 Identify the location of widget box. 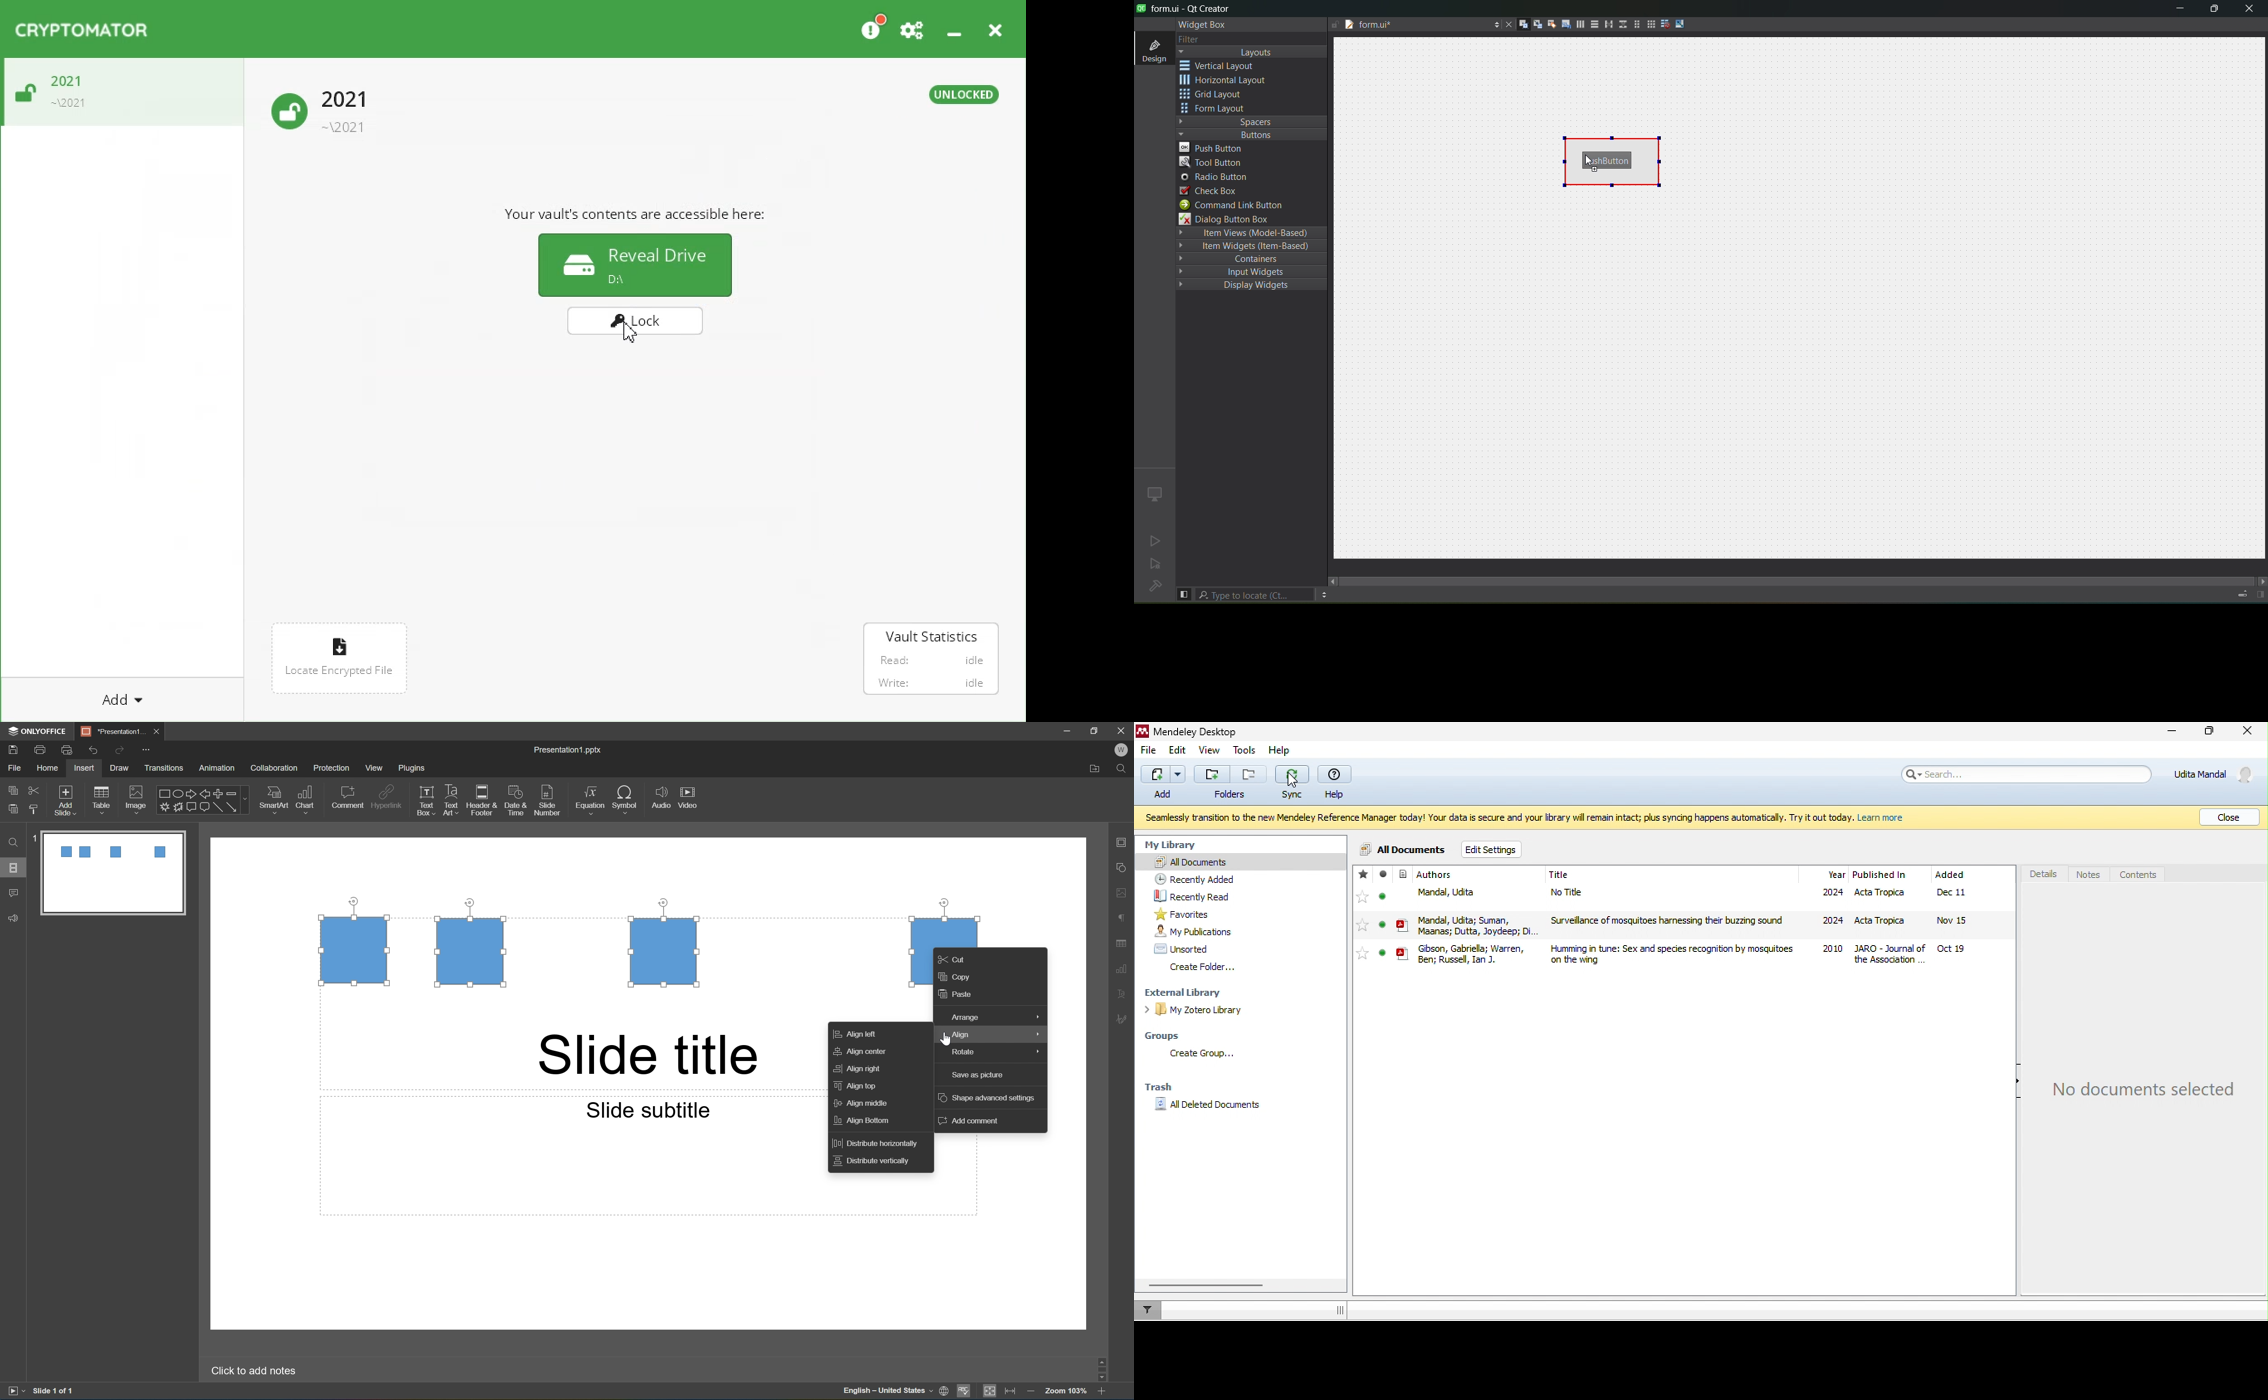
(1200, 24).